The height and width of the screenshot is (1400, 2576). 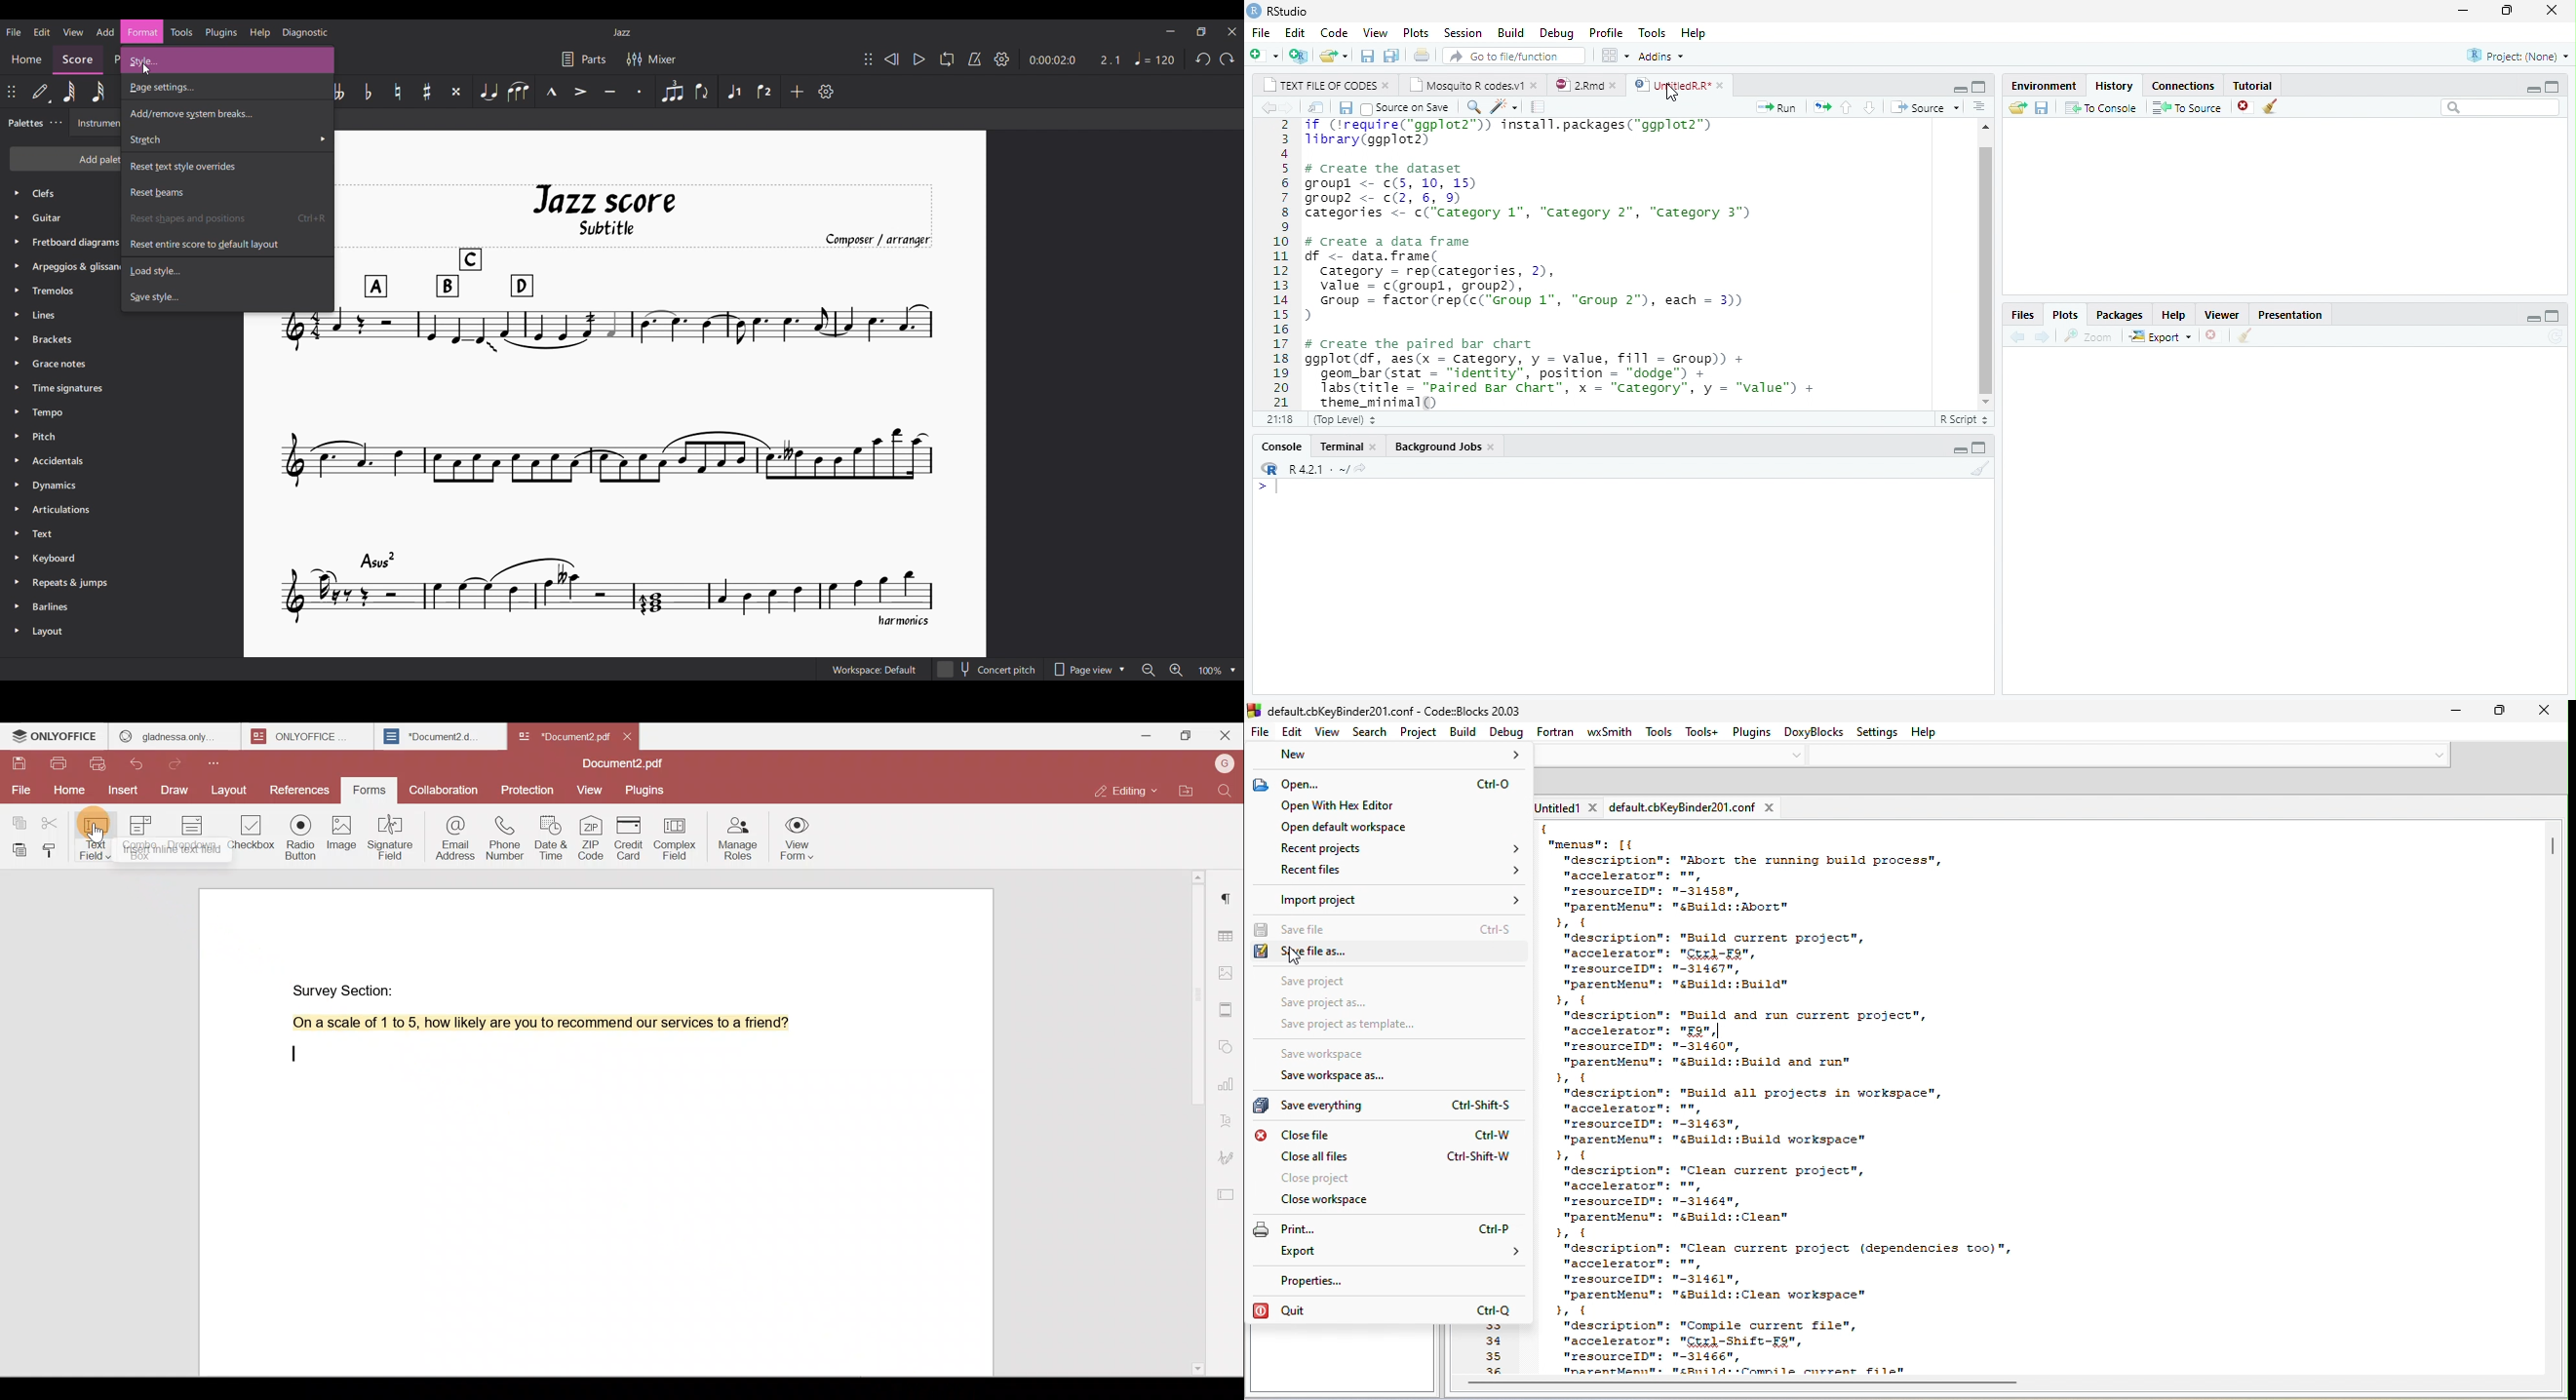 What do you see at coordinates (2507, 11) in the screenshot?
I see `maximize` at bounding box center [2507, 11].